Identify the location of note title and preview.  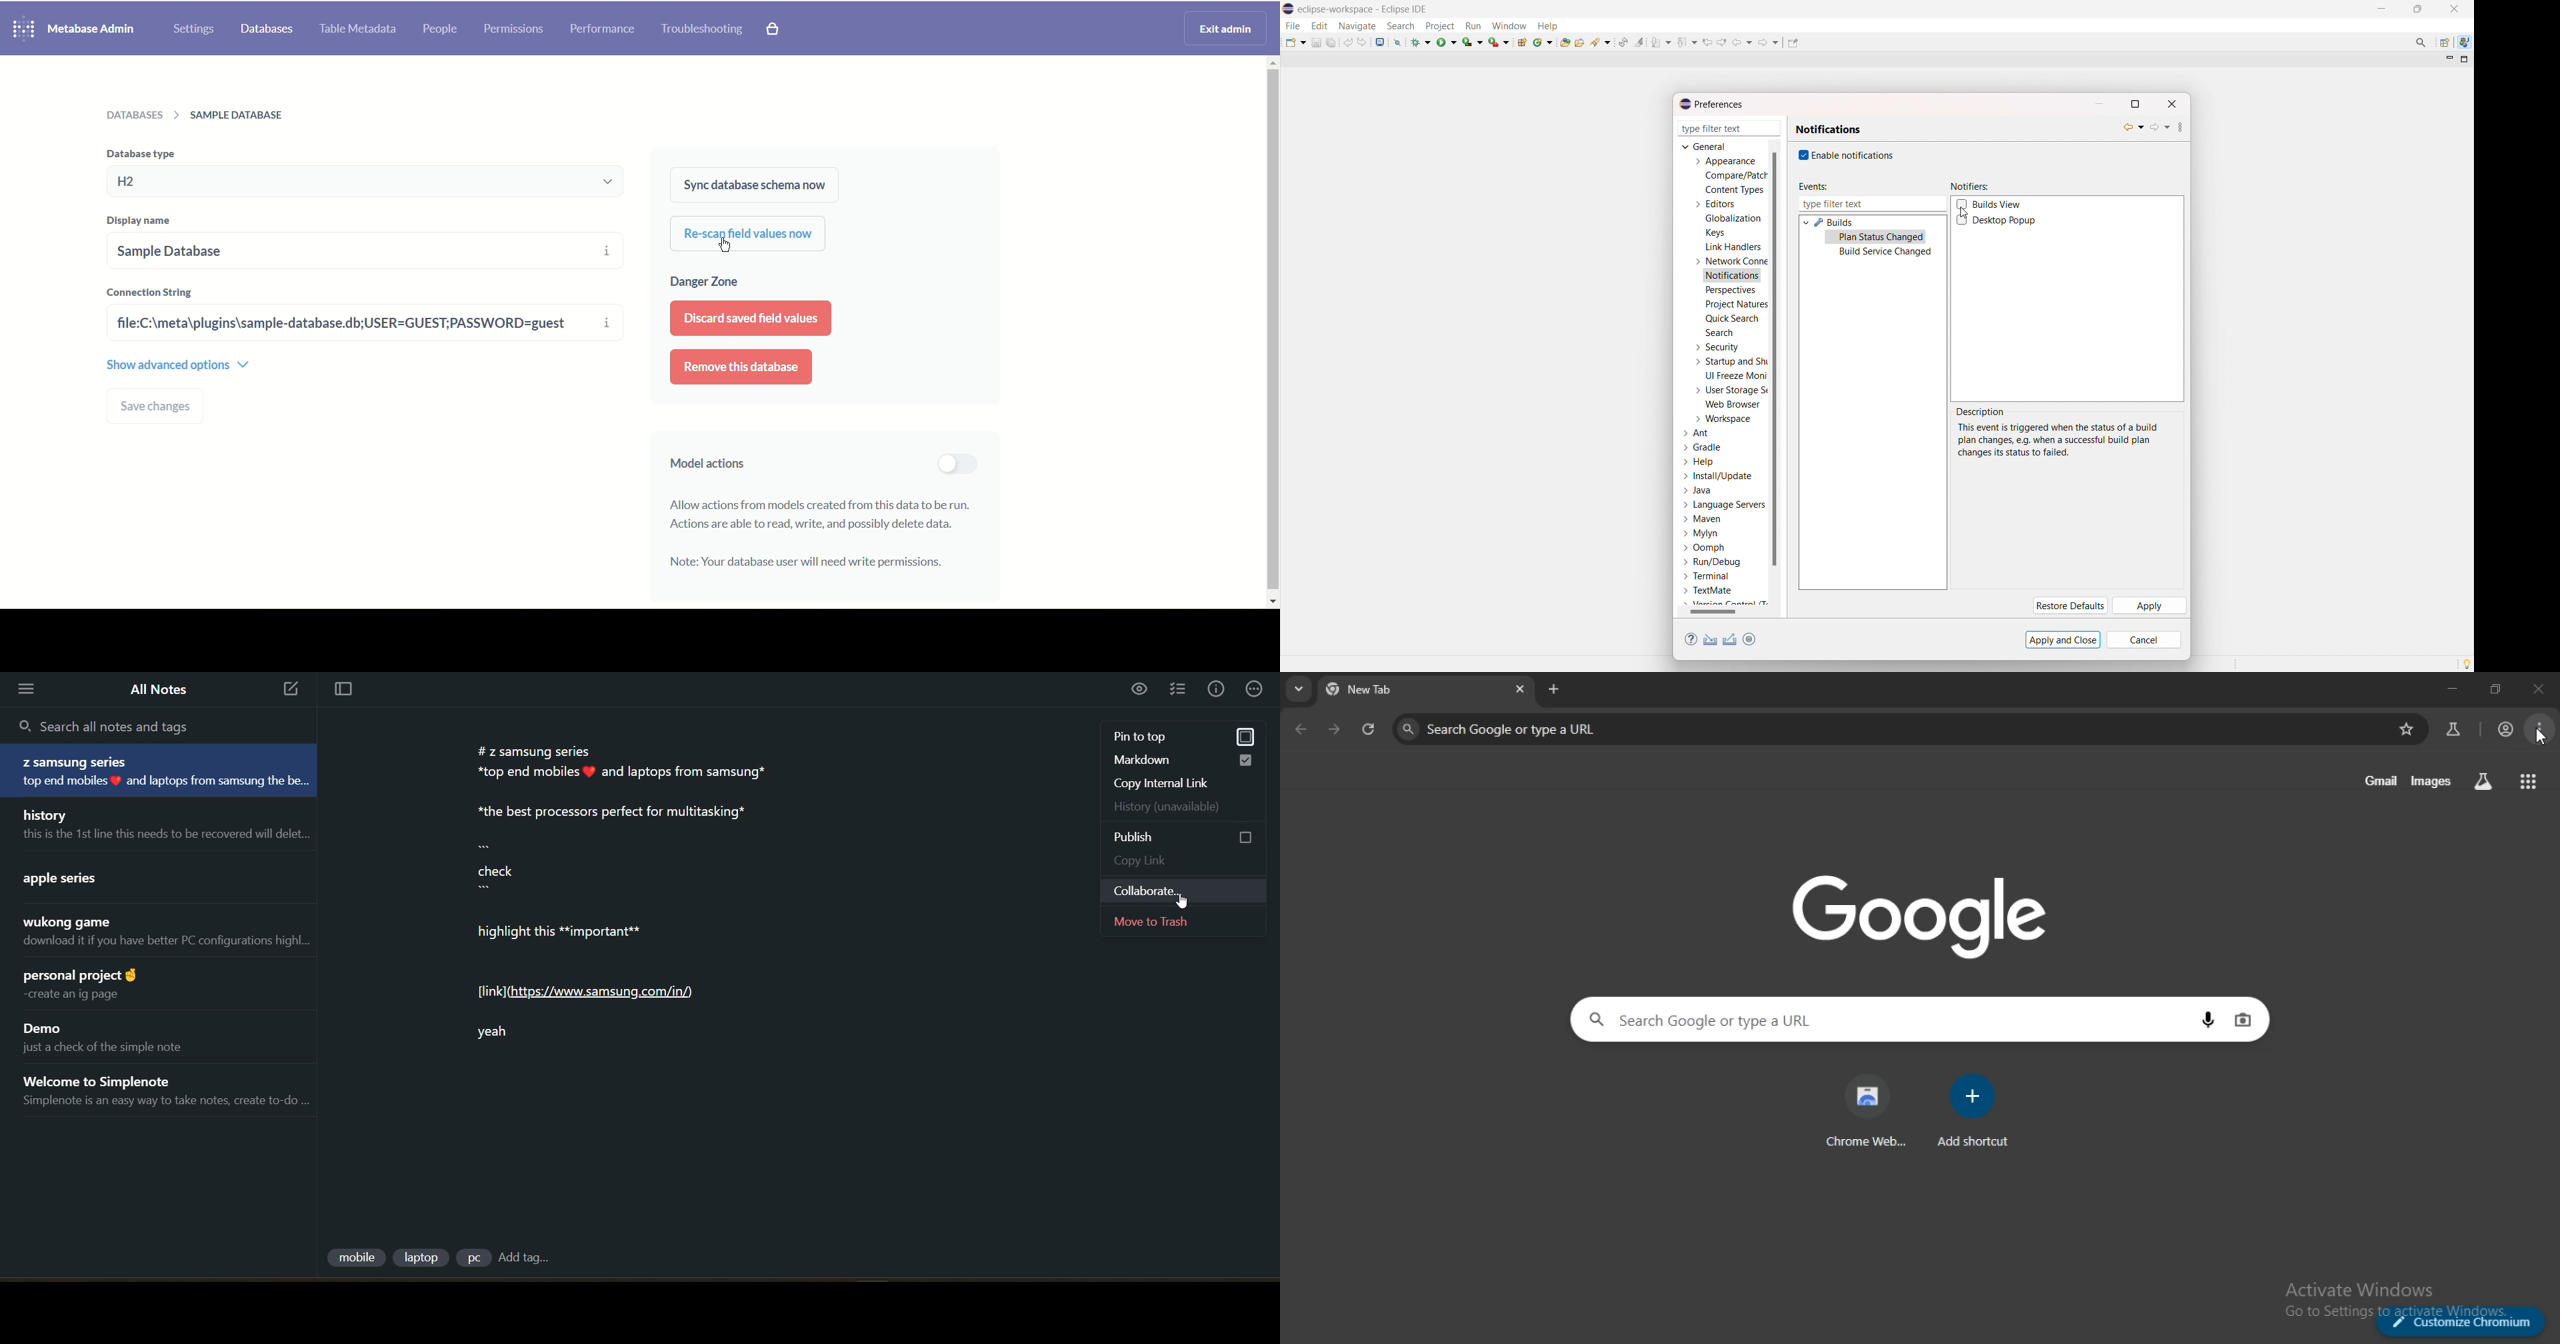
(148, 876).